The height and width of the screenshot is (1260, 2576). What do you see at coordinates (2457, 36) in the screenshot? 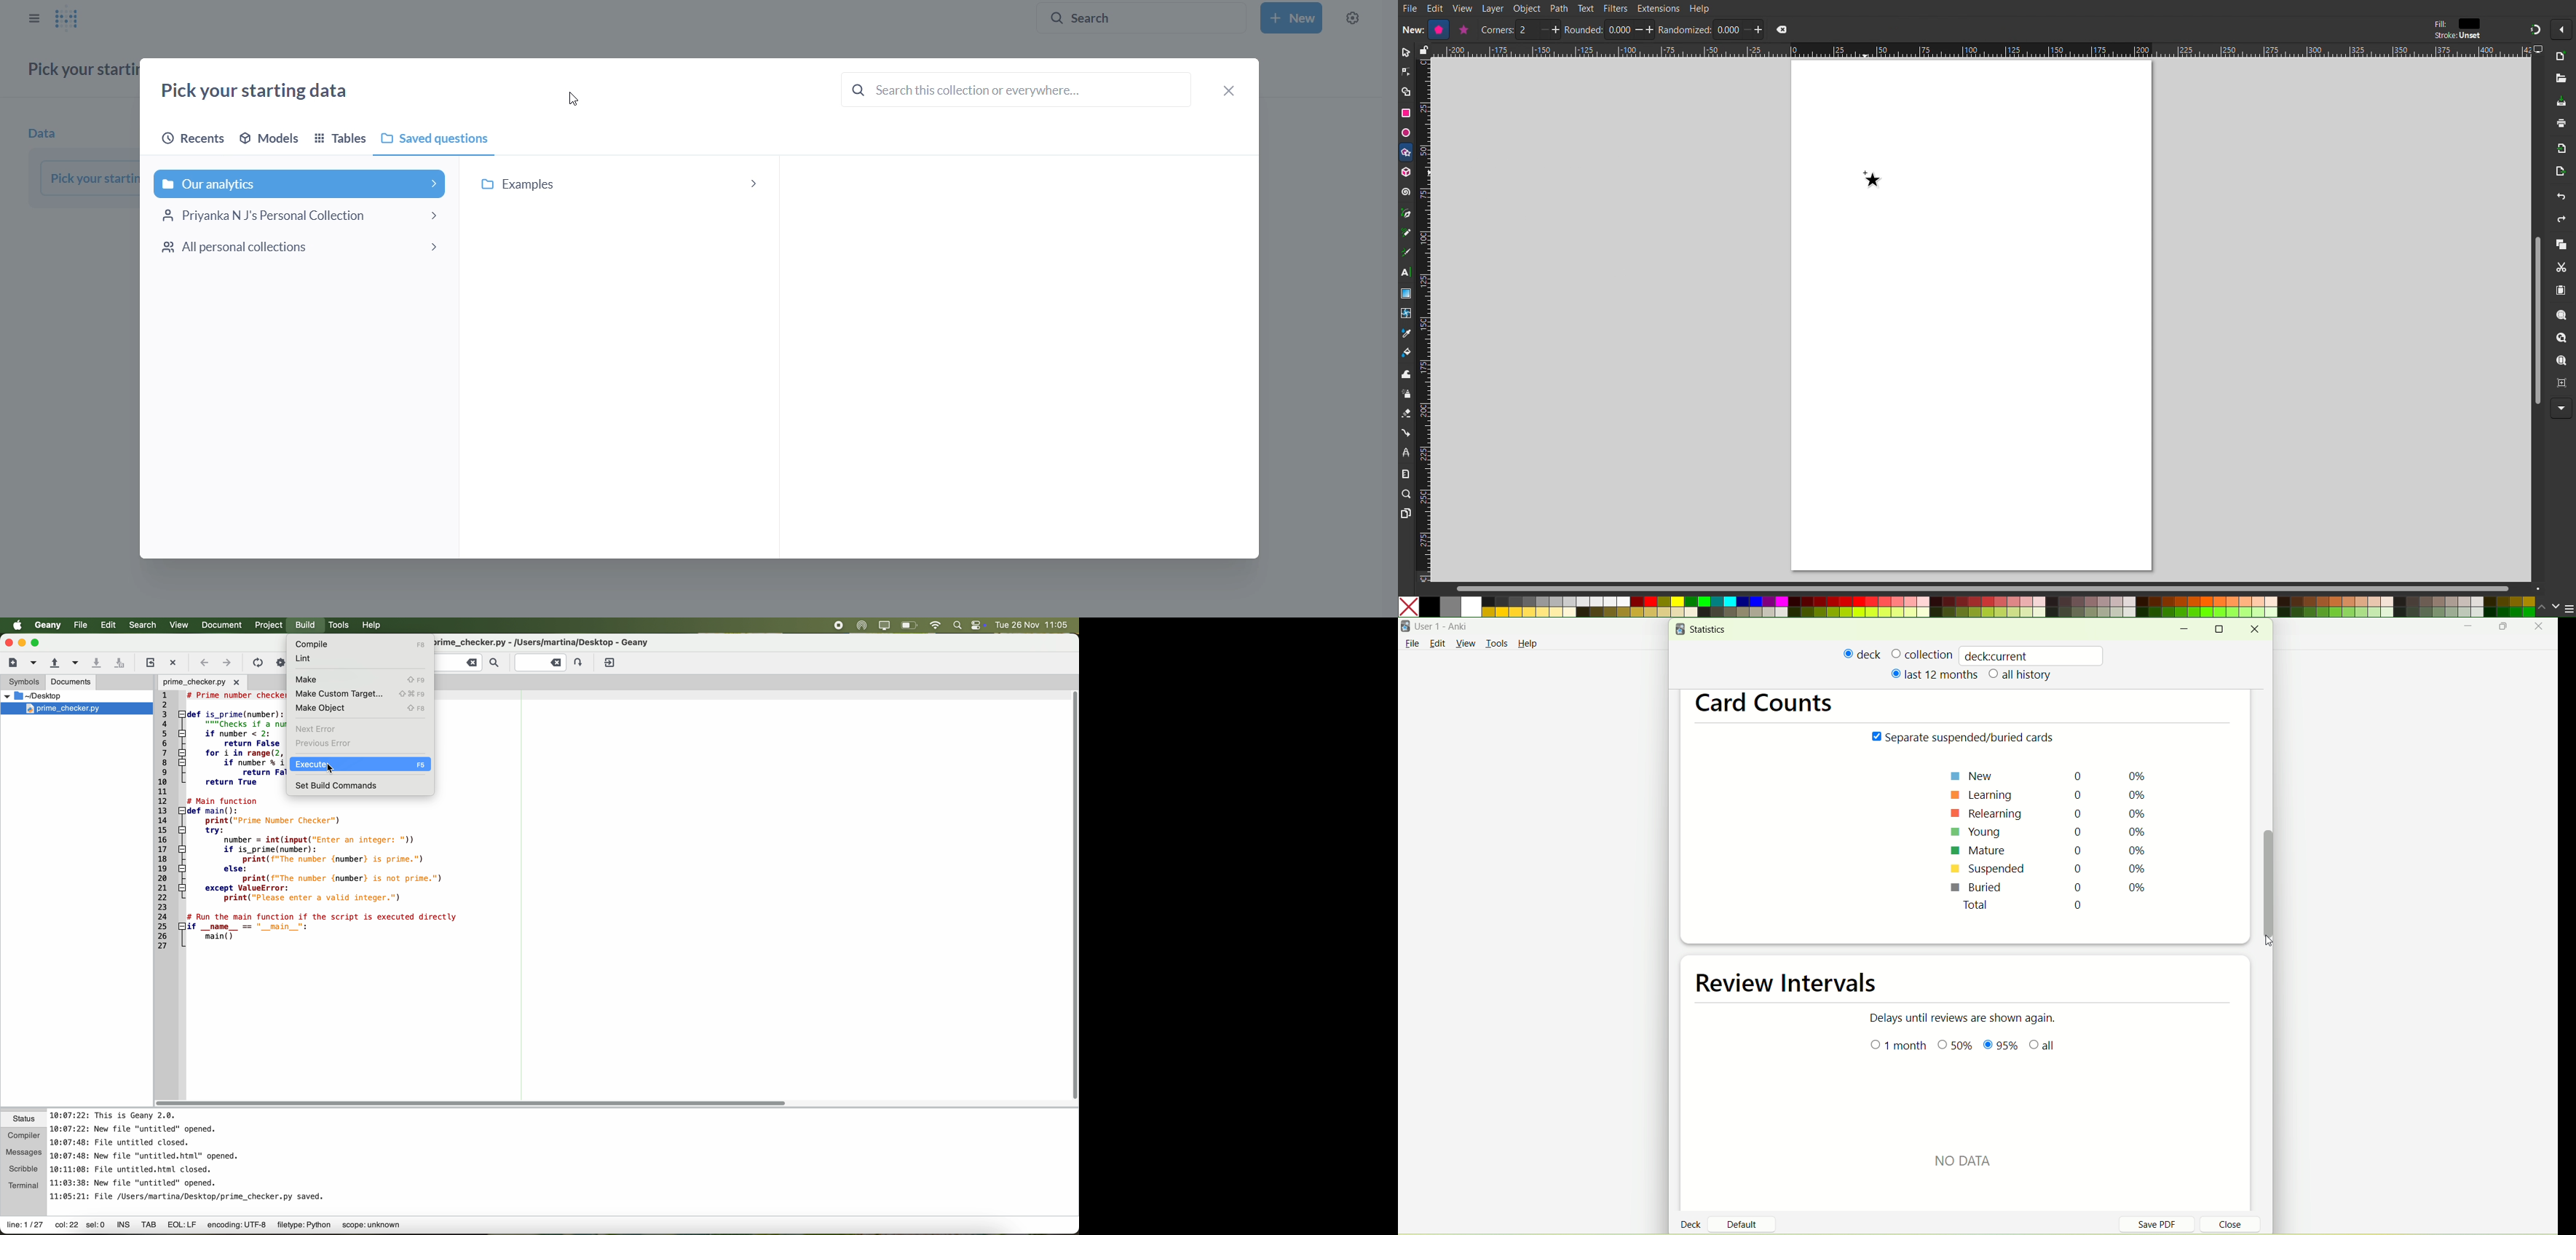
I see `Stroke: Unset` at bounding box center [2457, 36].